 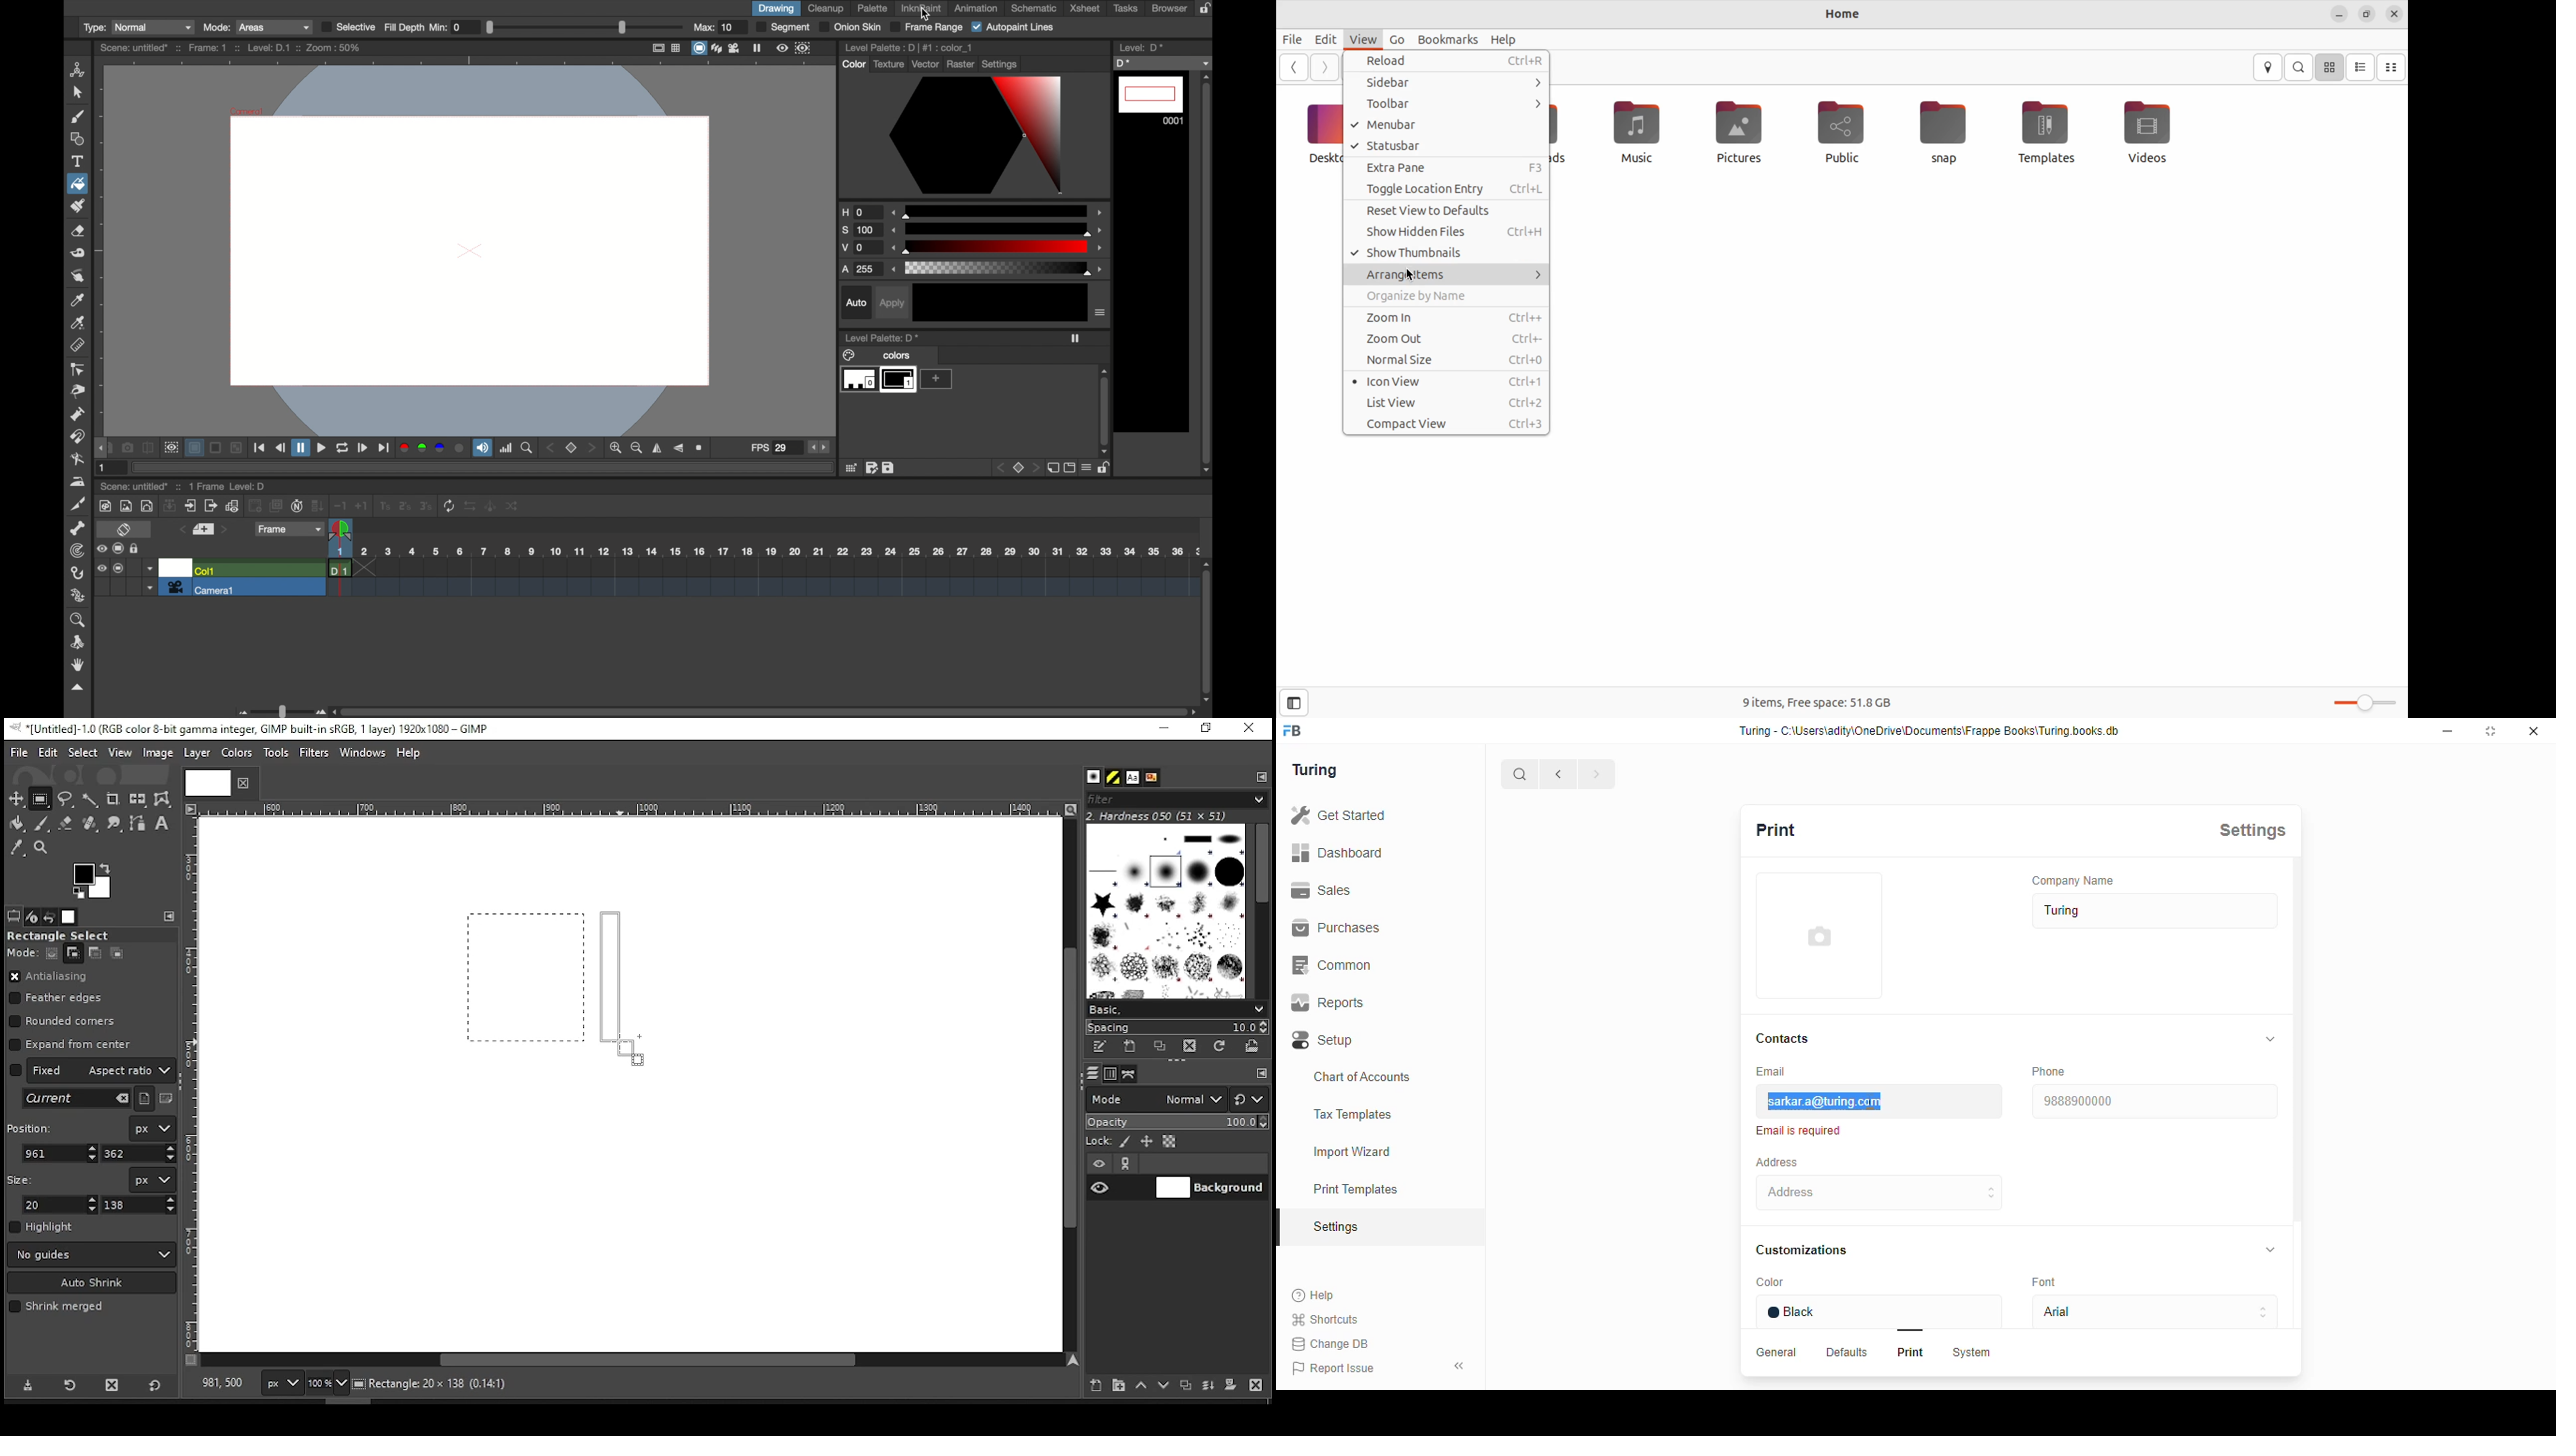 What do you see at coordinates (1325, 66) in the screenshot?
I see `Go next` at bounding box center [1325, 66].